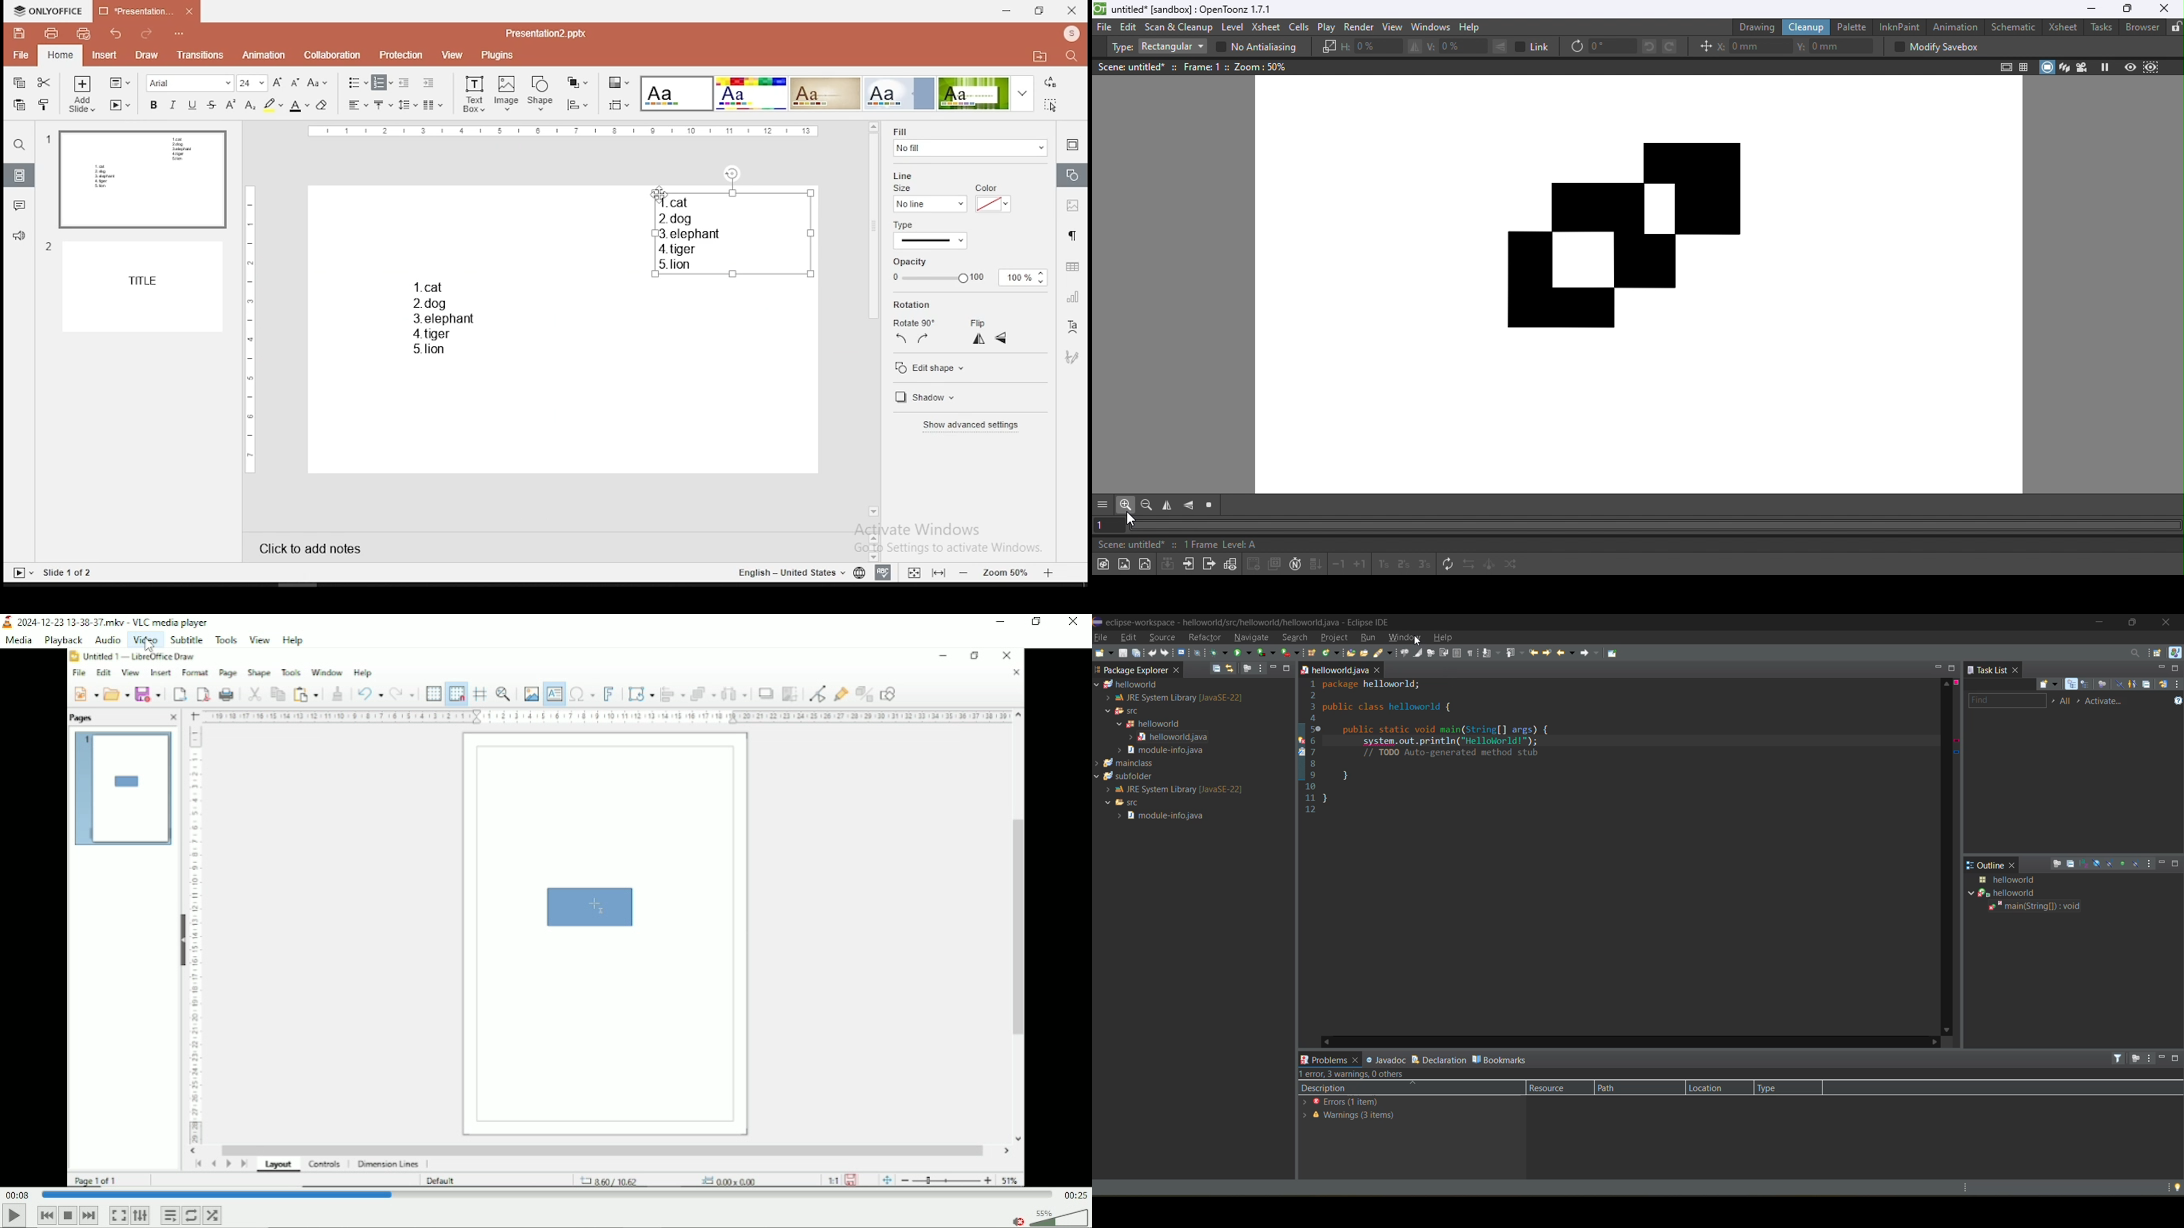 This screenshot has width=2184, height=1232. Describe the element at coordinates (49, 12) in the screenshot. I see `icon` at that location.